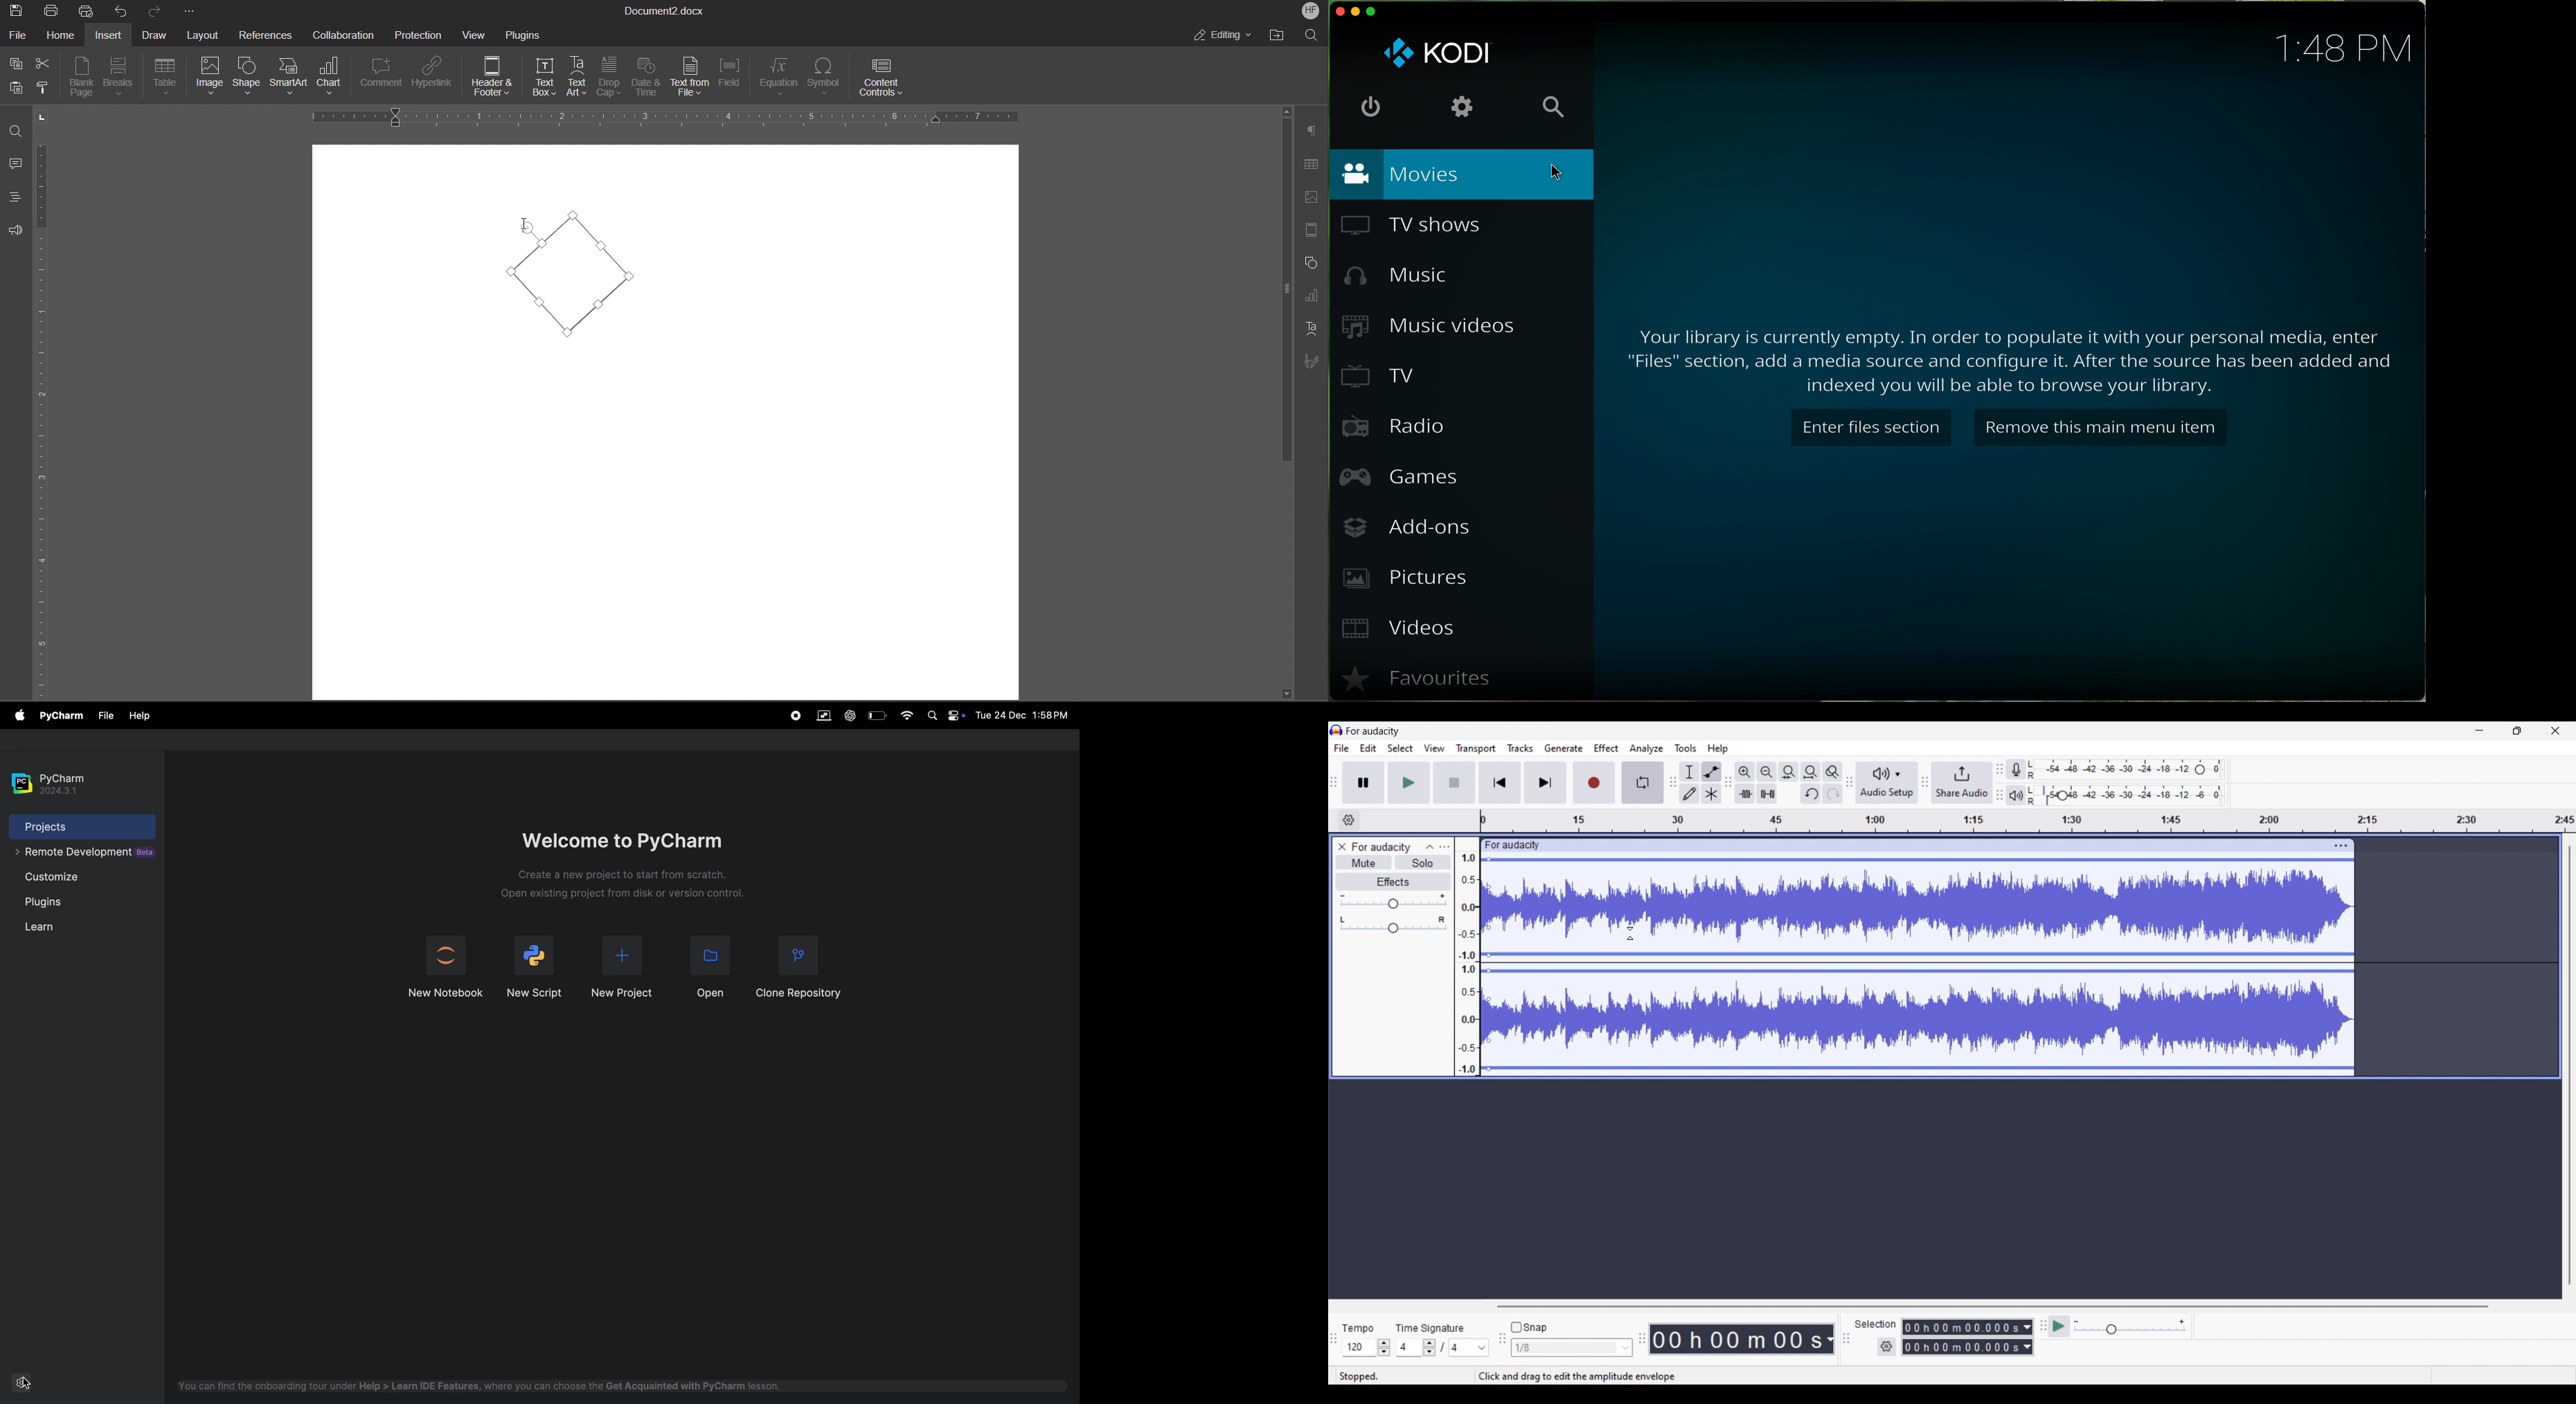 The image size is (2576, 1428). What do you see at coordinates (1712, 772) in the screenshot?
I see `Envelop tool` at bounding box center [1712, 772].